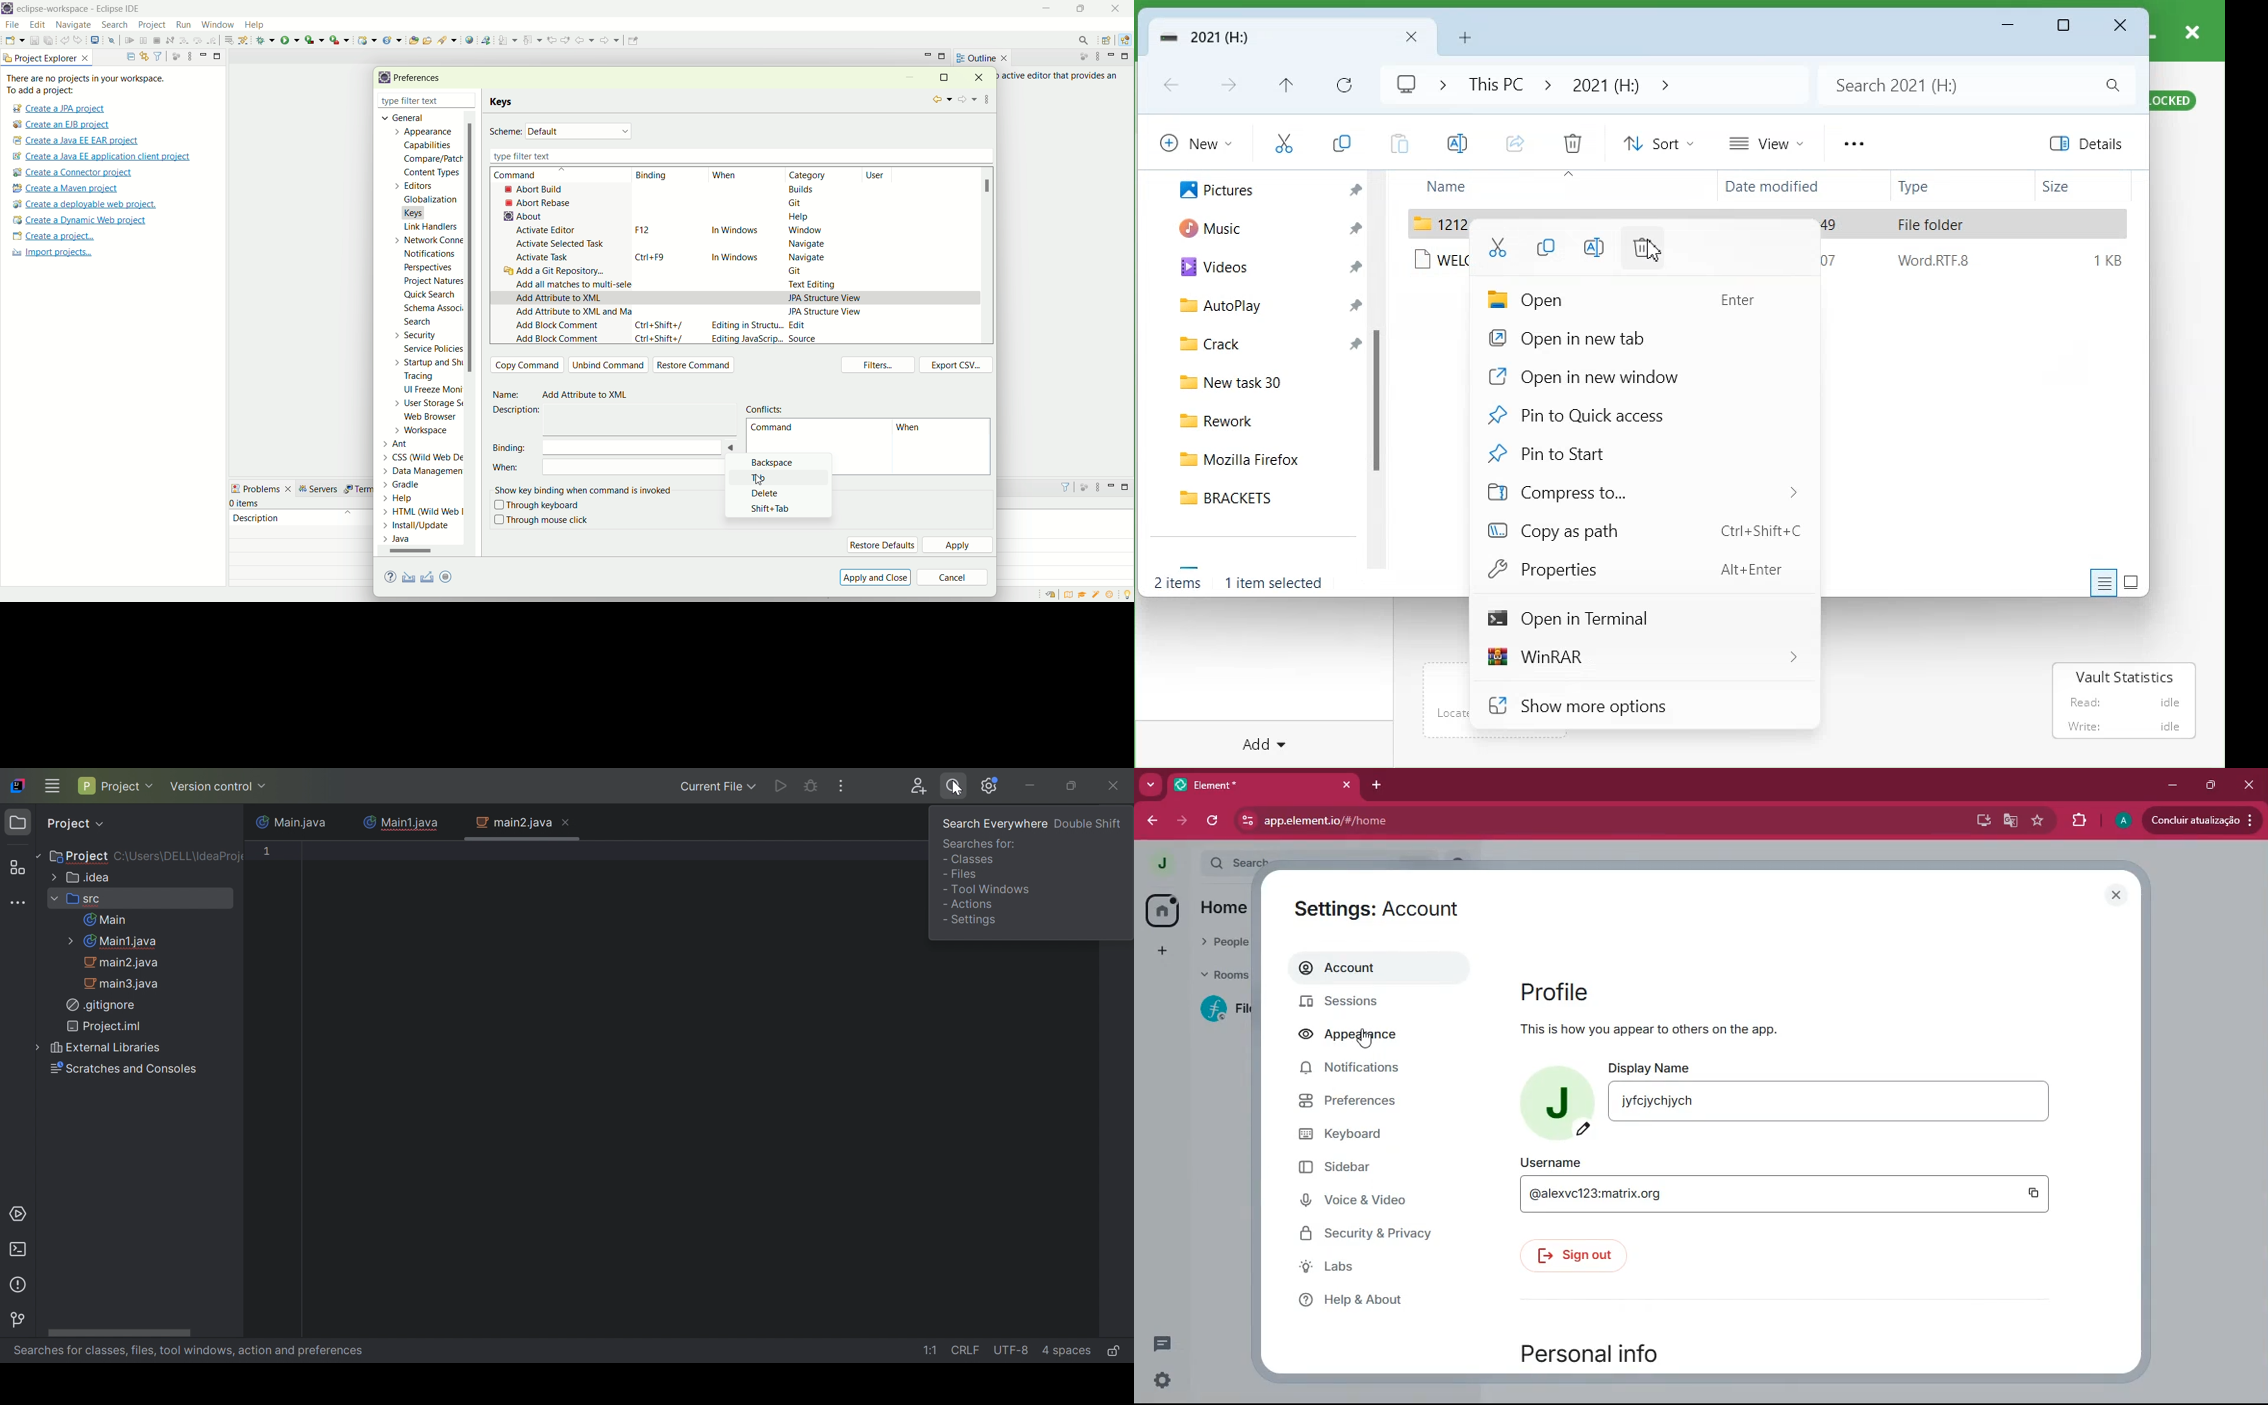 This screenshot has width=2268, height=1428. Describe the element at coordinates (262, 488) in the screenshot. I see `problems` at that location.